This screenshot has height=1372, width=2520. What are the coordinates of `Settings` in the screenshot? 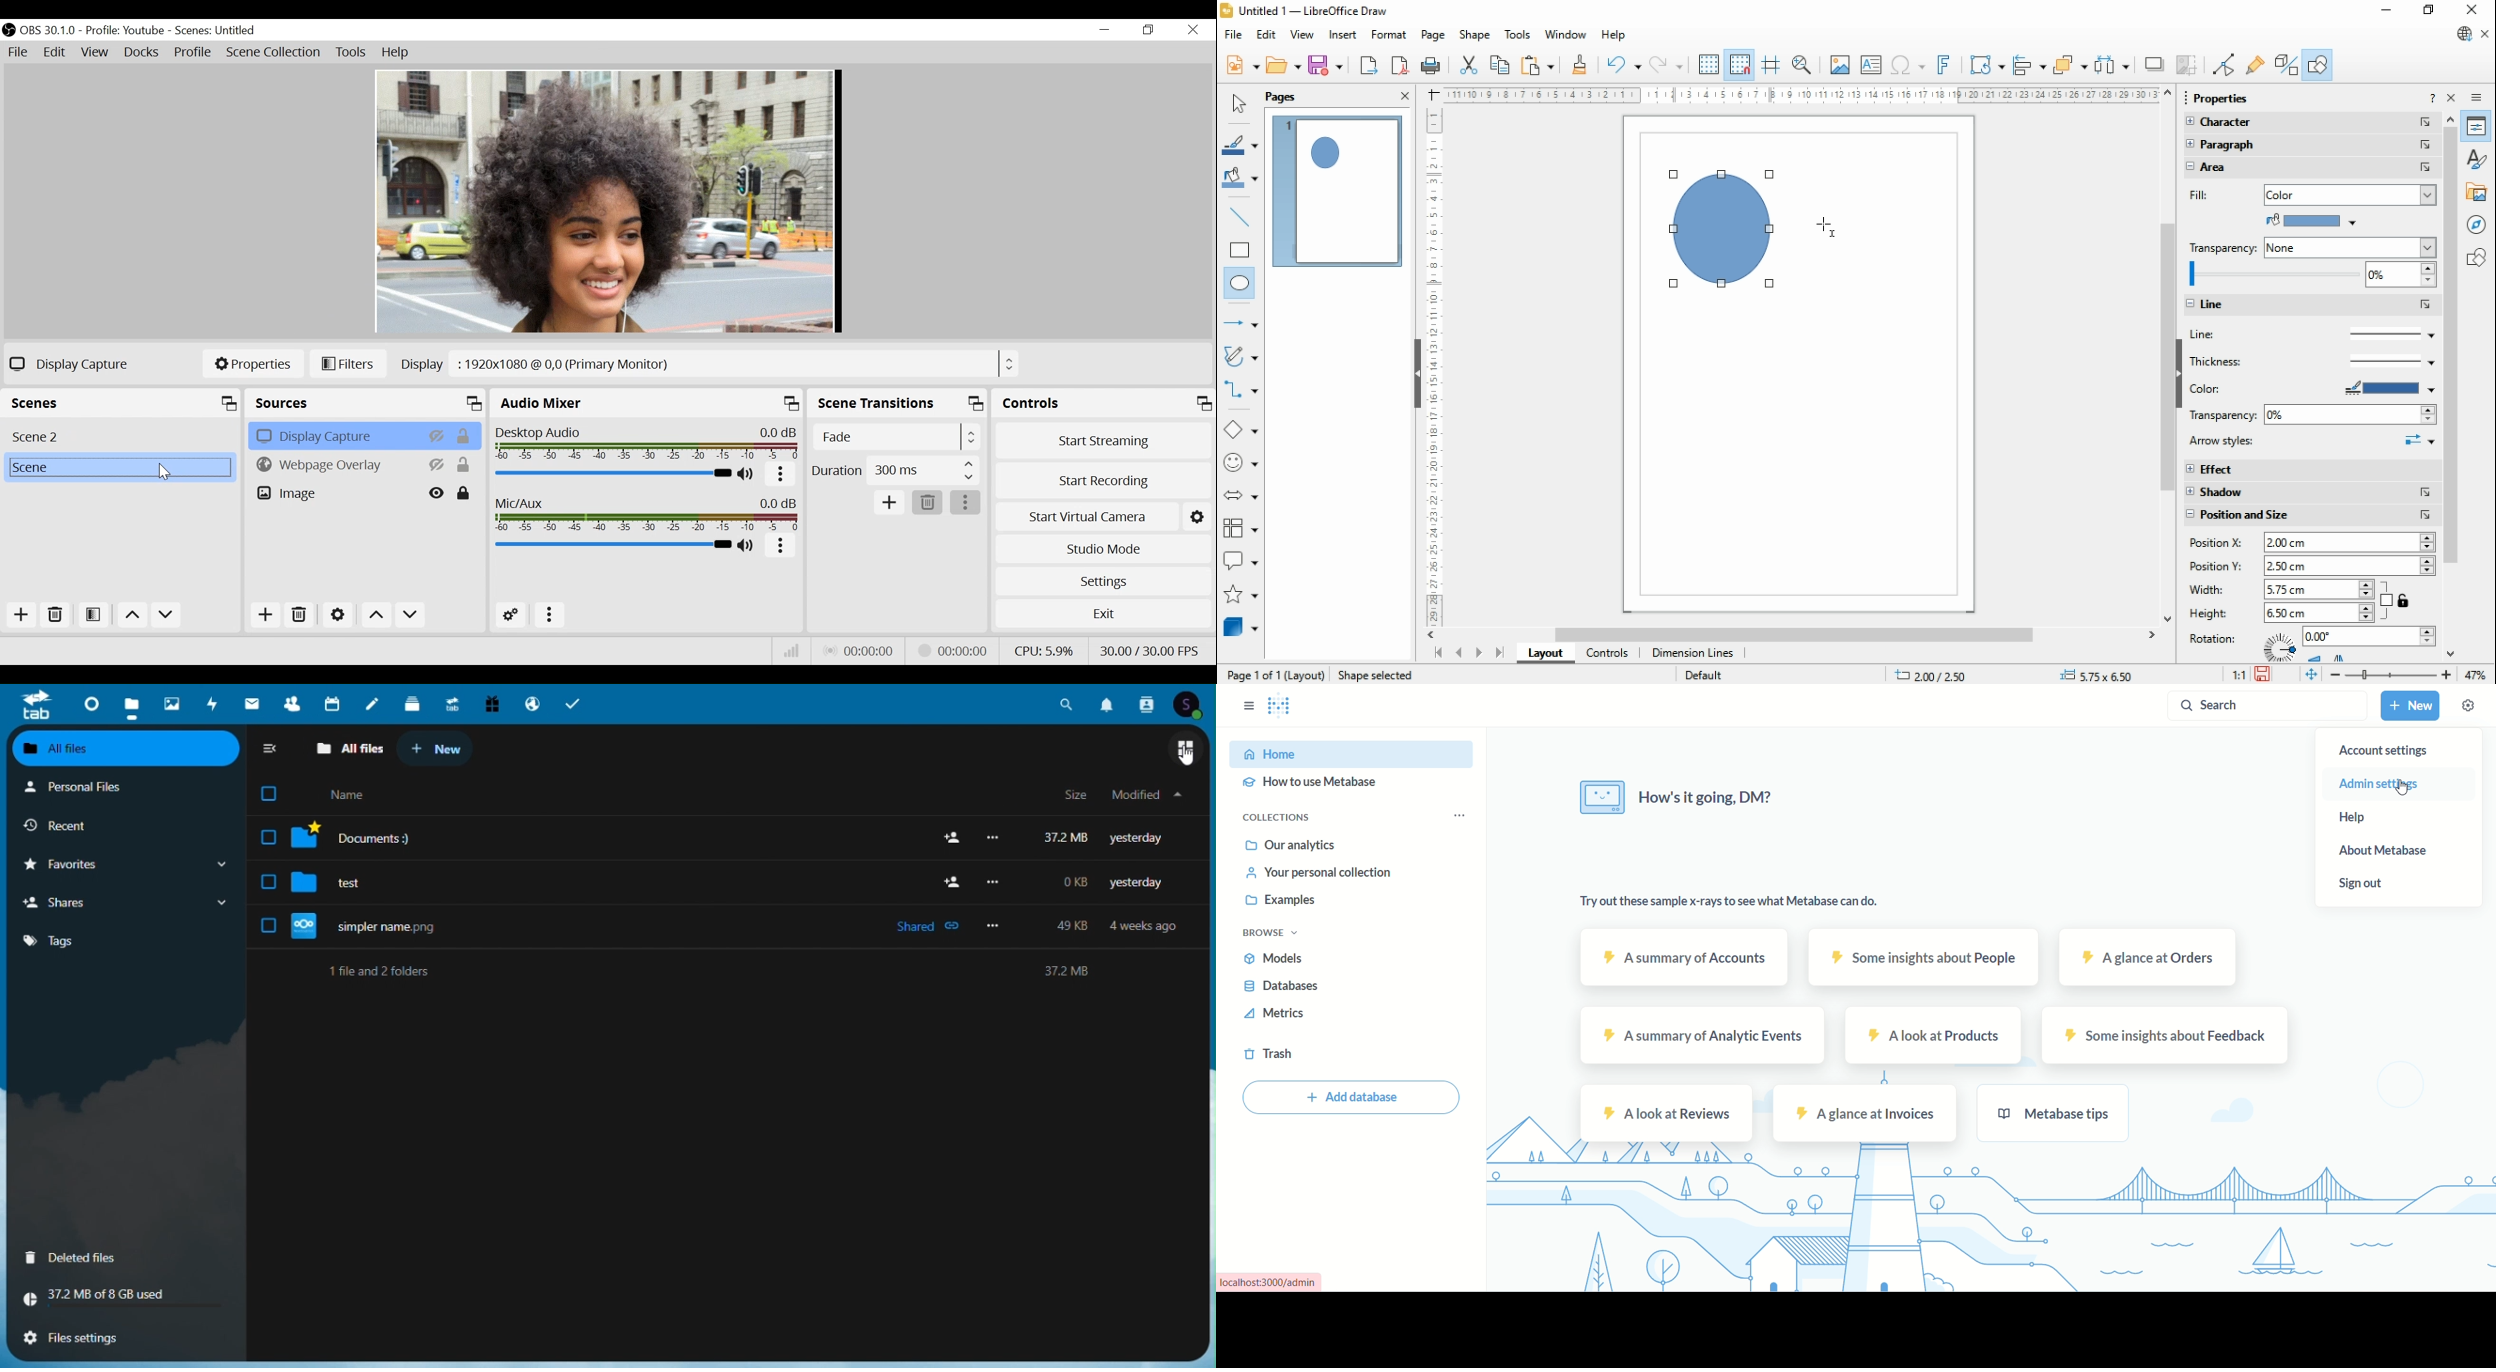 It's located at (337, 614).